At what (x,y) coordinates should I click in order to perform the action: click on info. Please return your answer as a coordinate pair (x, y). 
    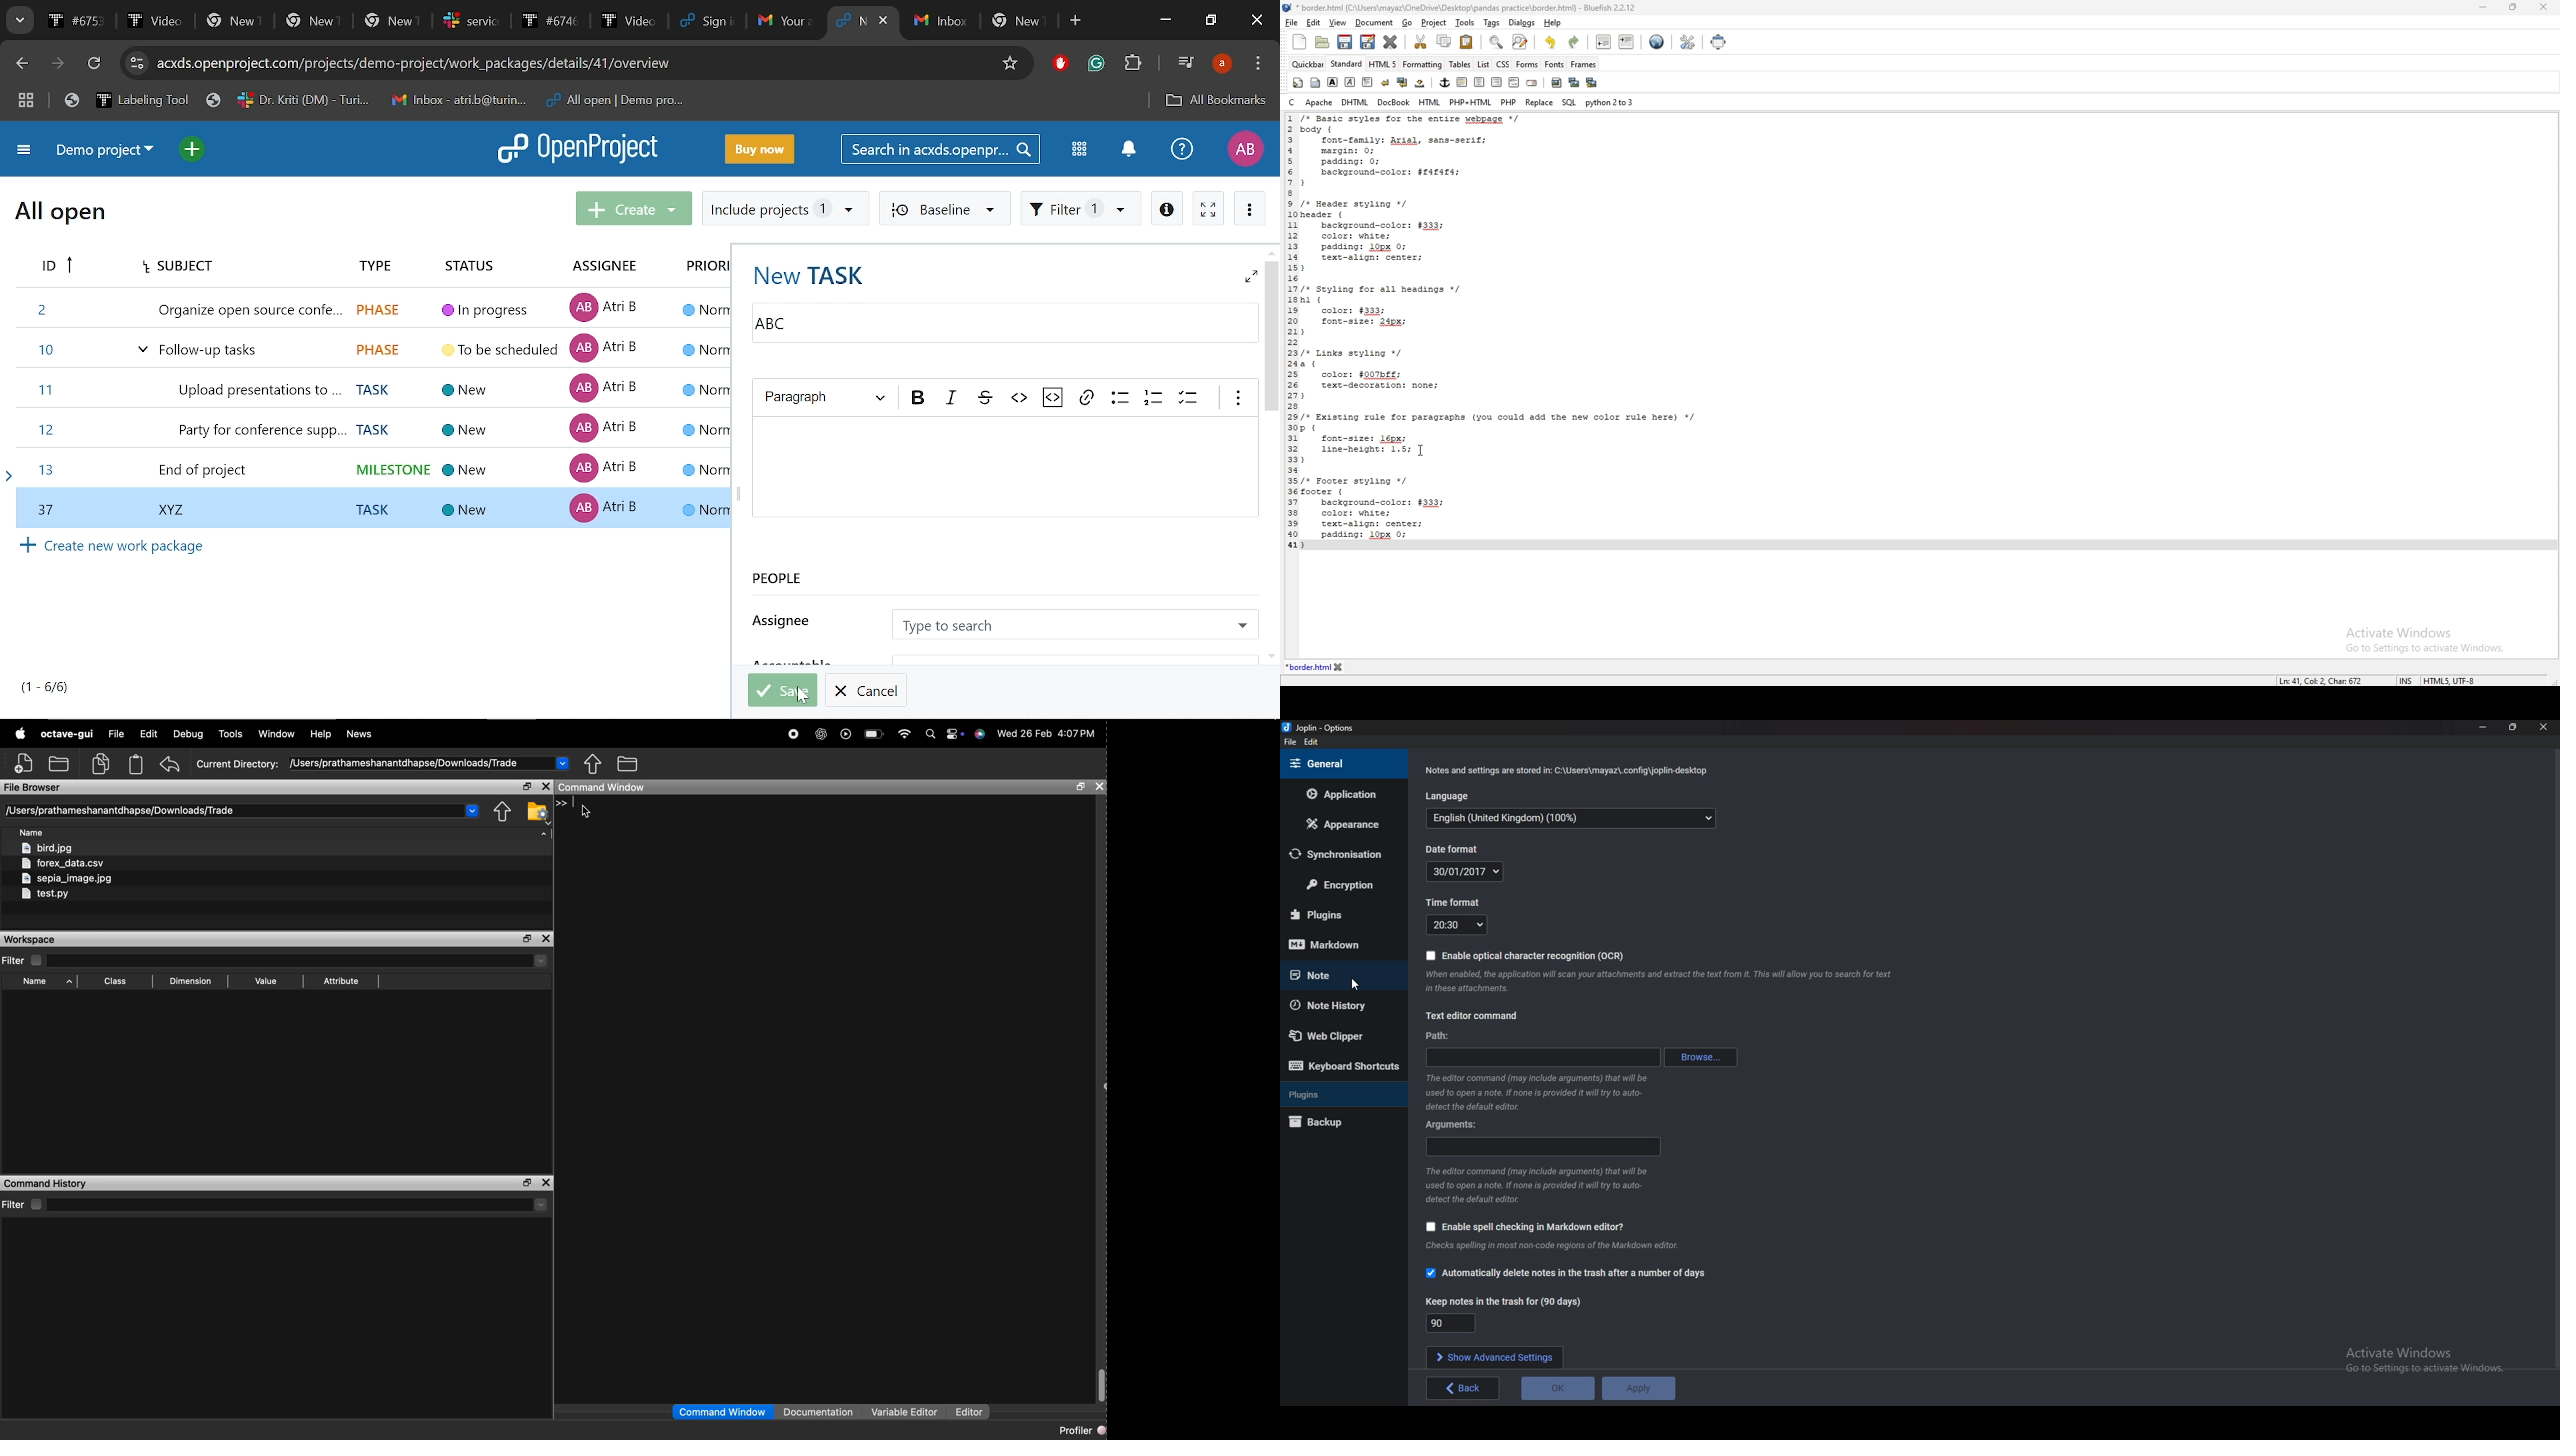
    Looking at the image, I should click on (1544, 1187).